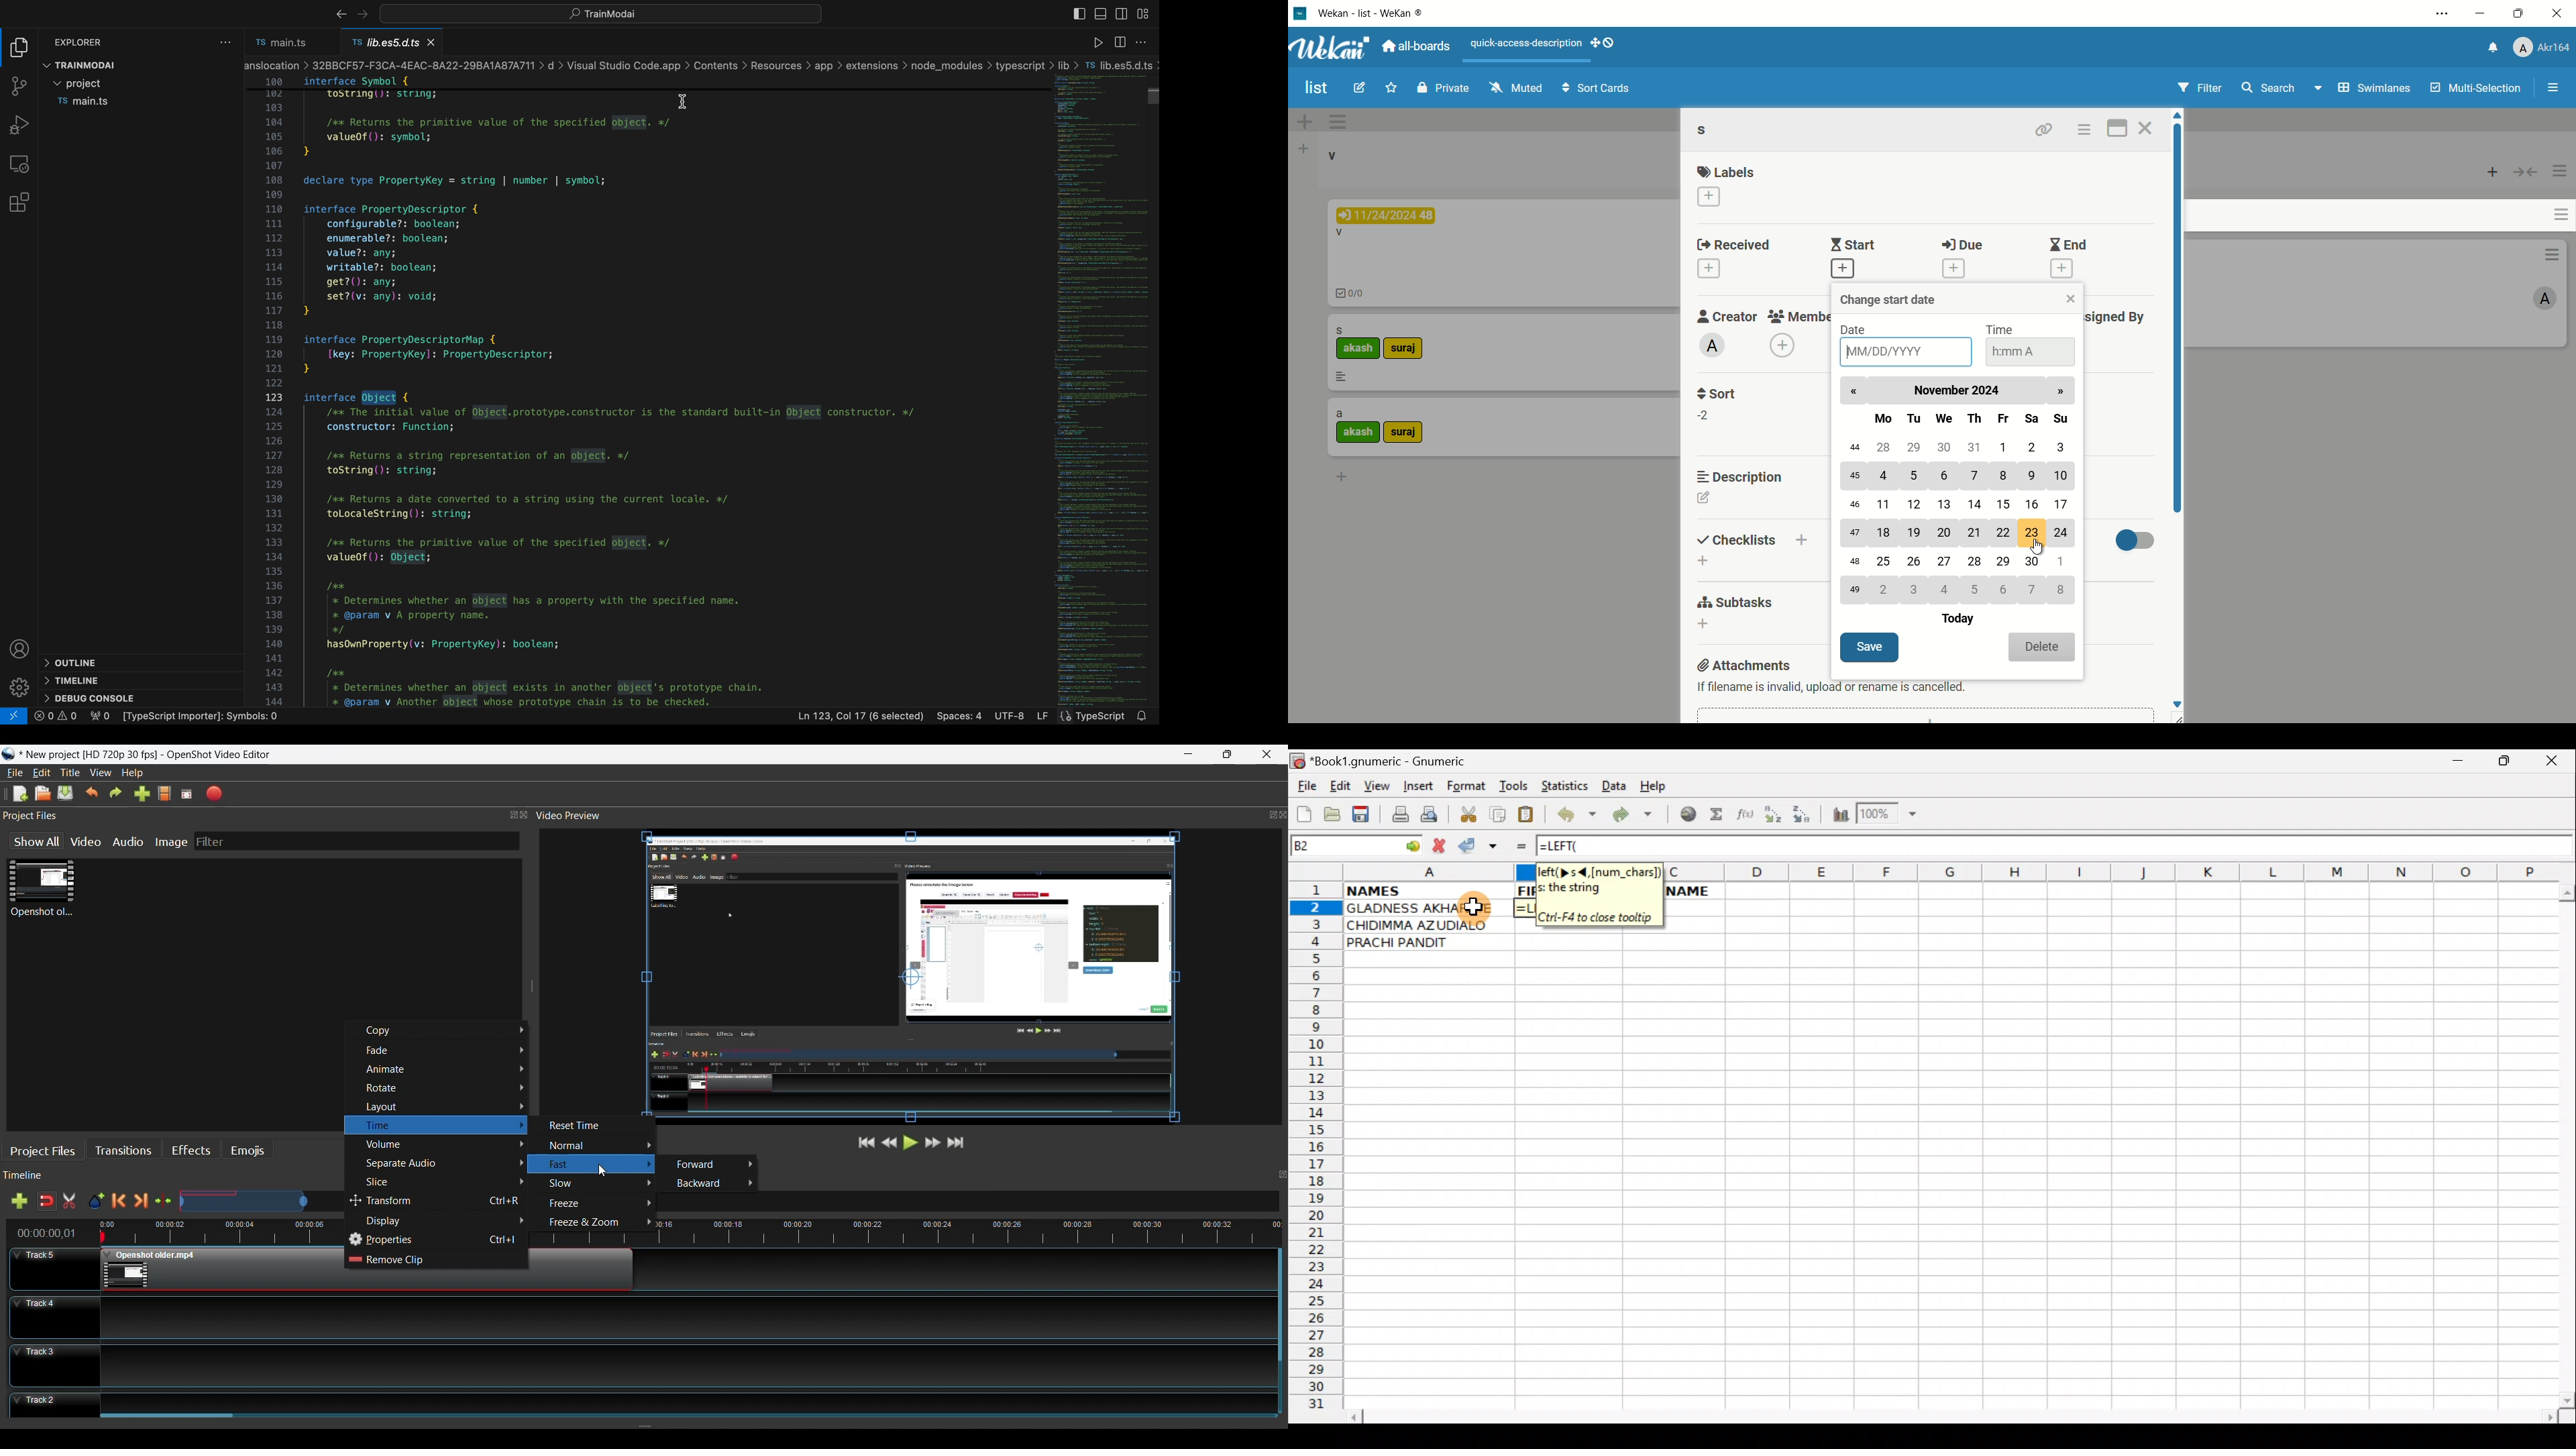 The height and width of the screenshot is (1456, 2576). What do you see at coordinates (66, 794) in the screenshot?
I see `Save File` at bounding box center [66, 794].